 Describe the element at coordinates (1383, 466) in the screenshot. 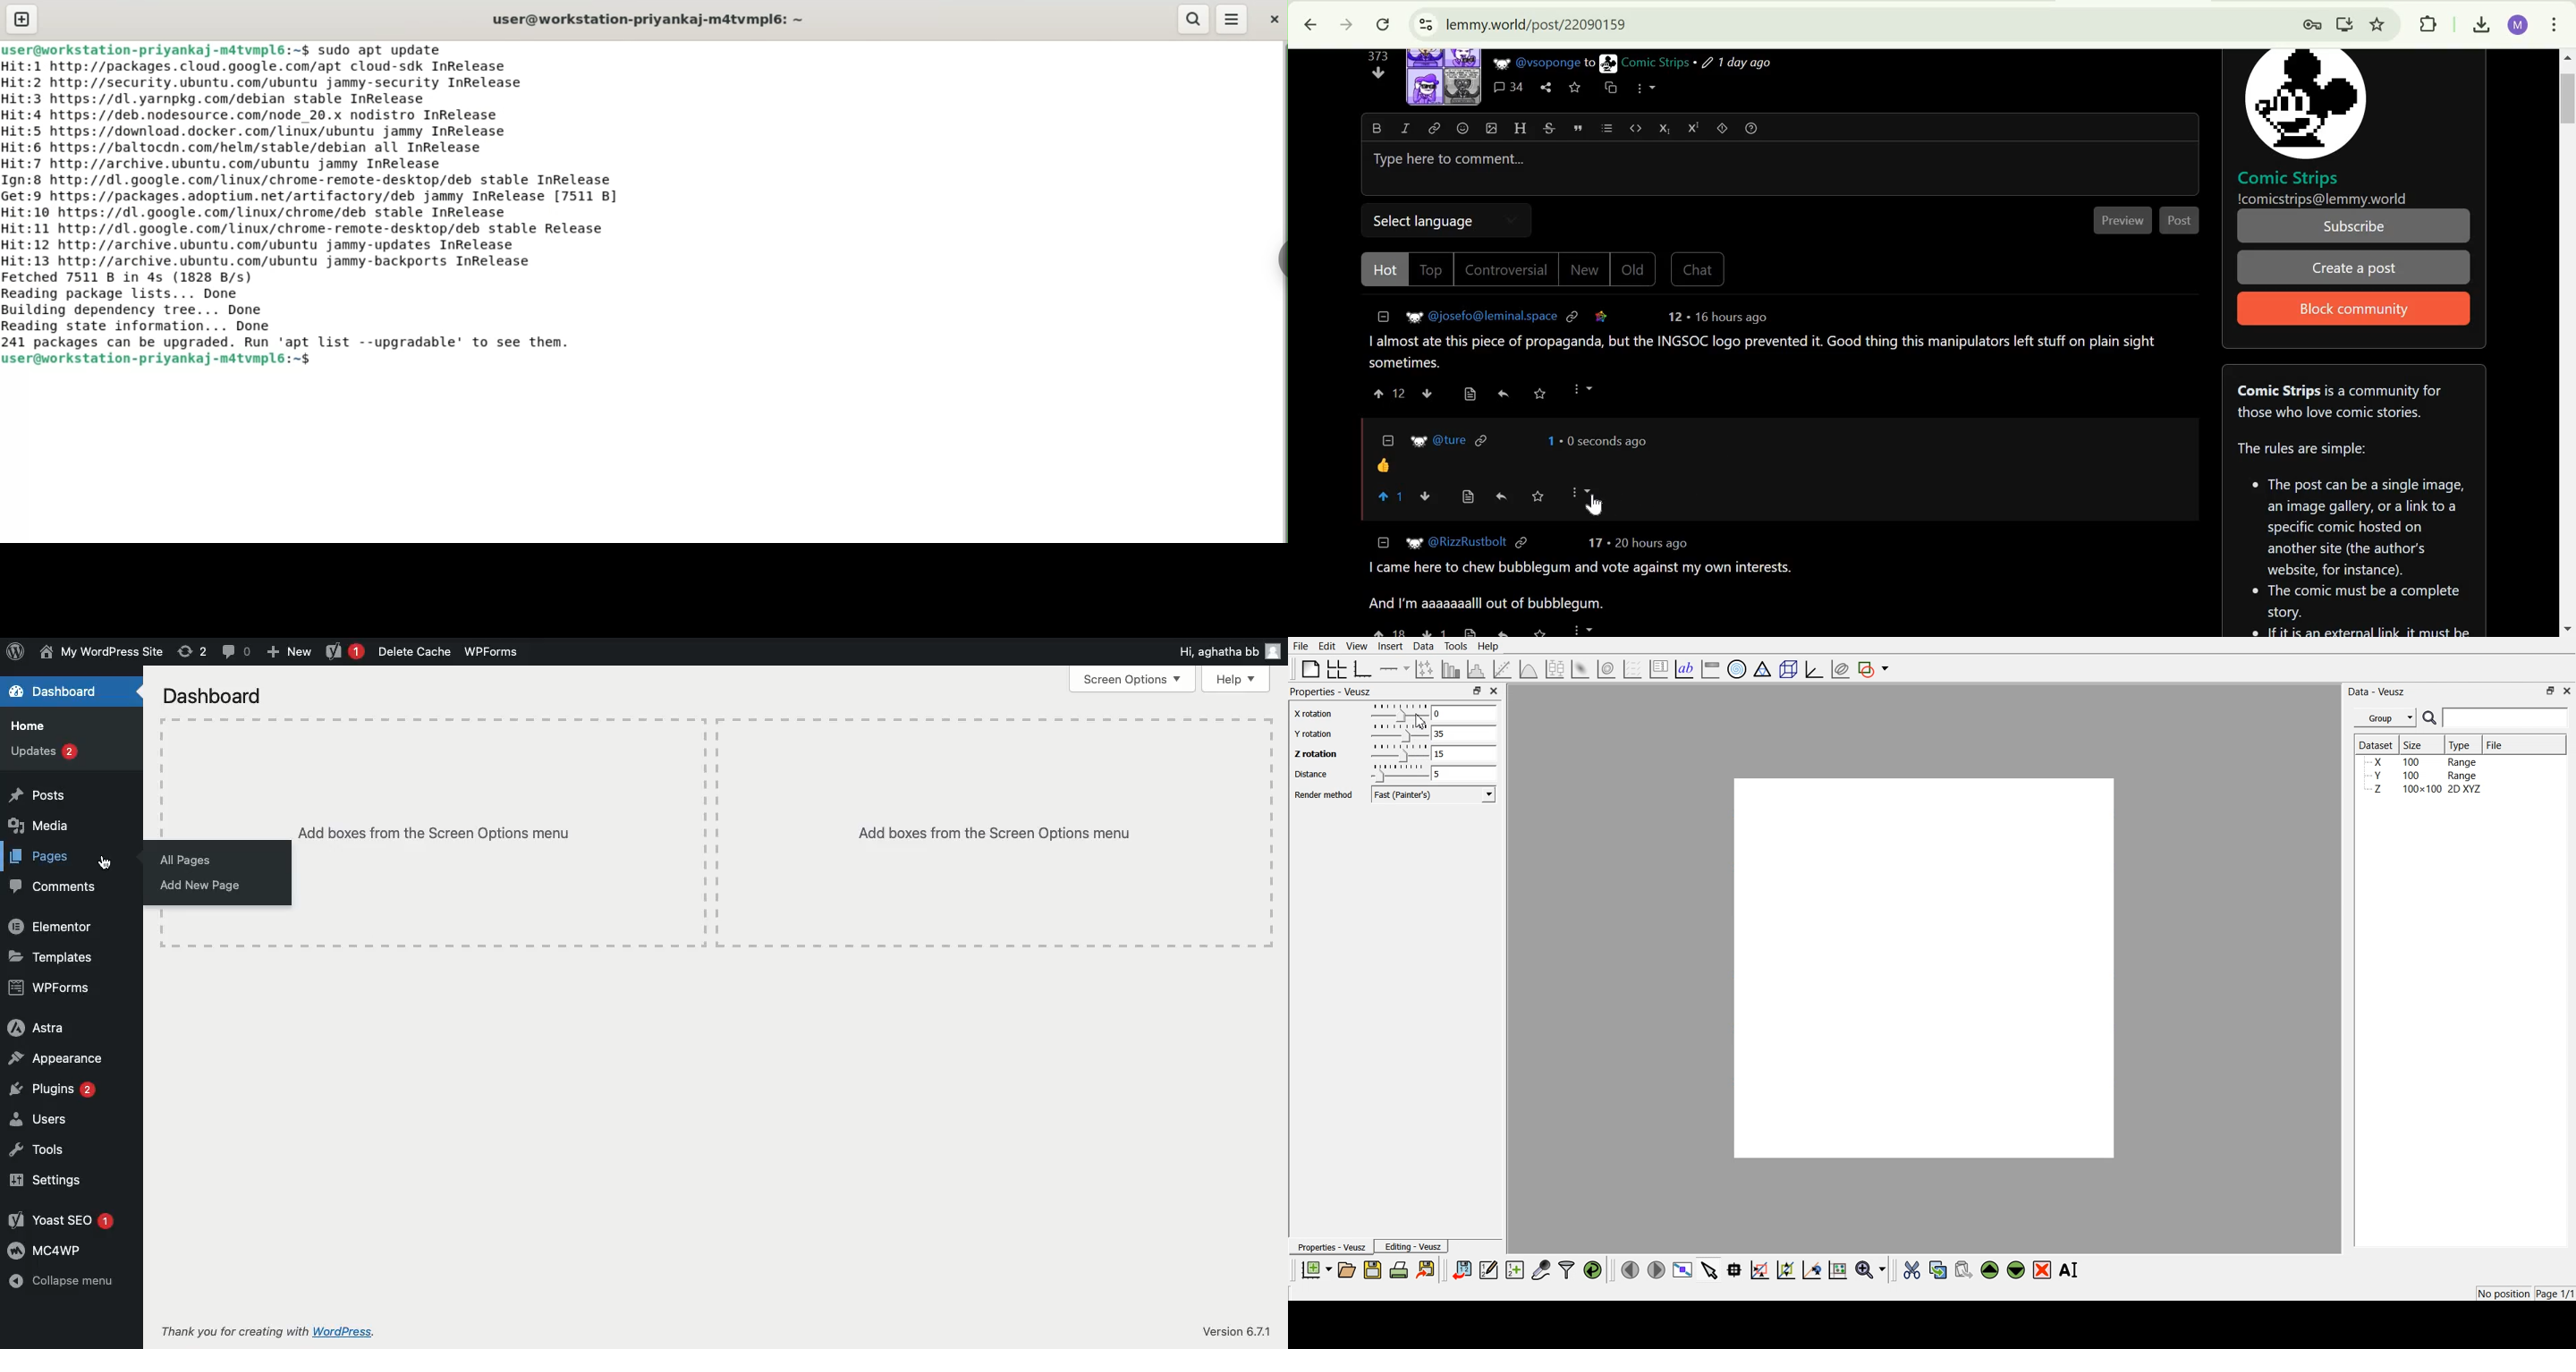

I see `comment` at that location.